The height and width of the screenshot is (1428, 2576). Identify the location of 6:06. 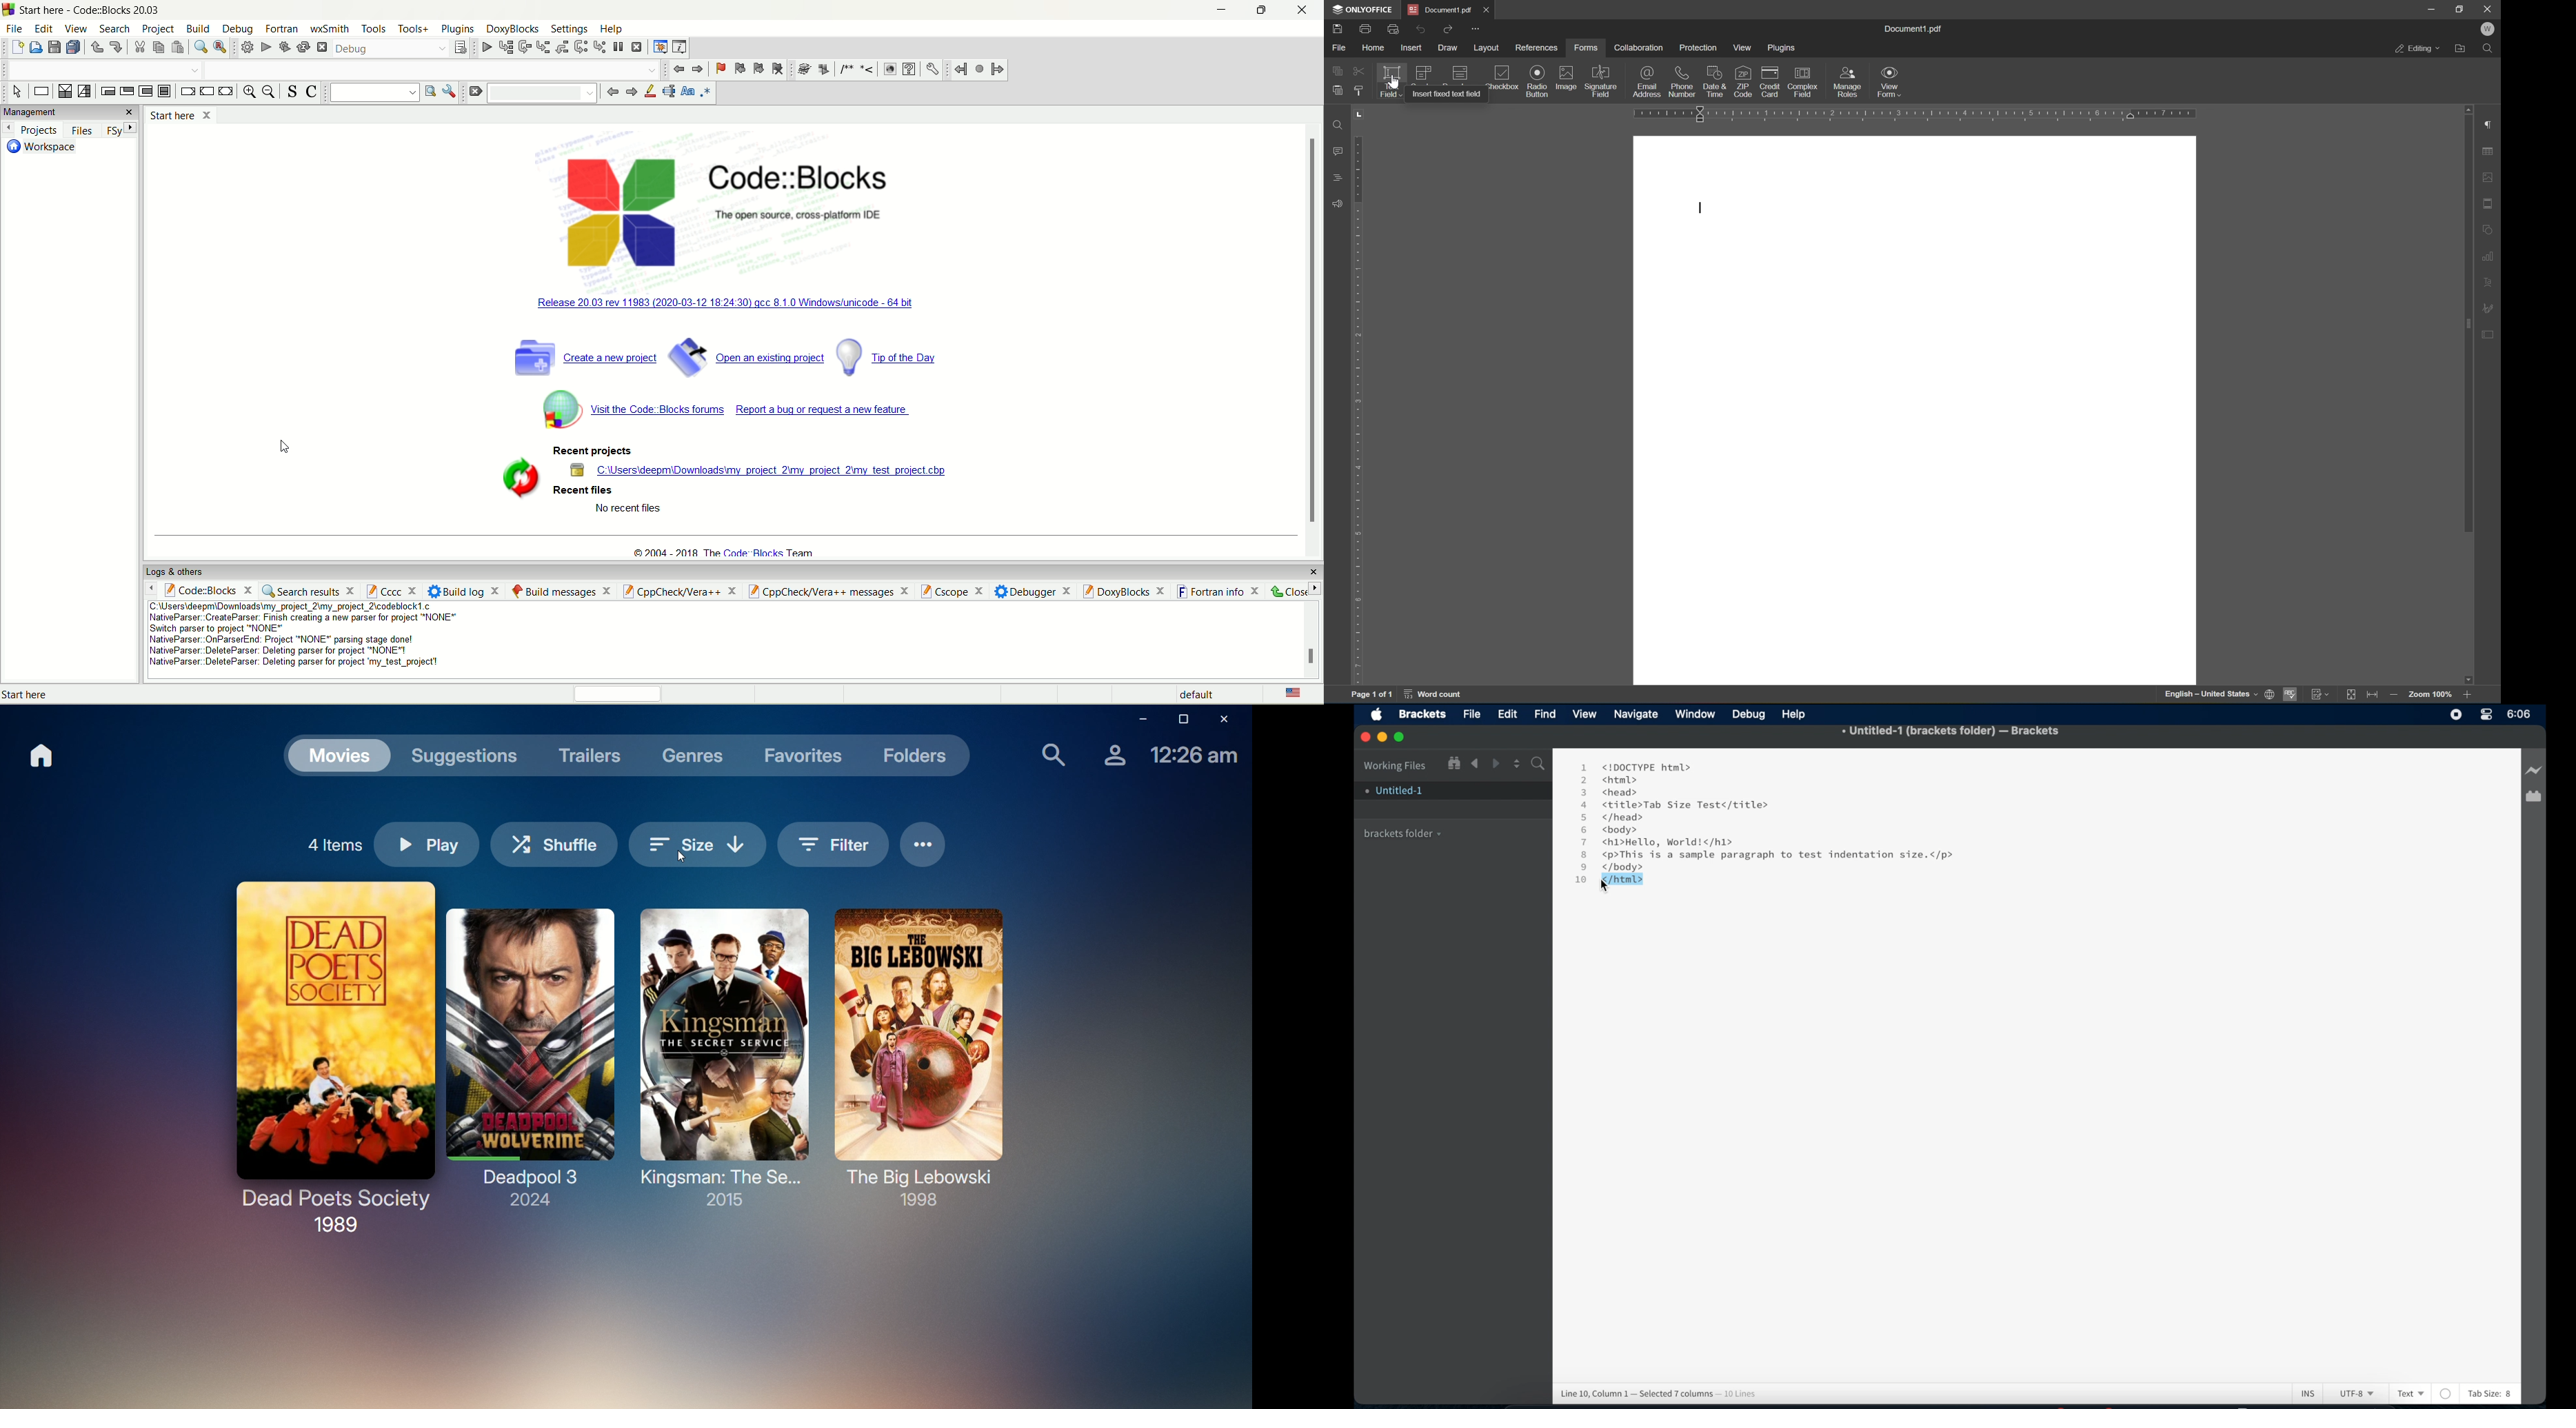
(2520, 714).